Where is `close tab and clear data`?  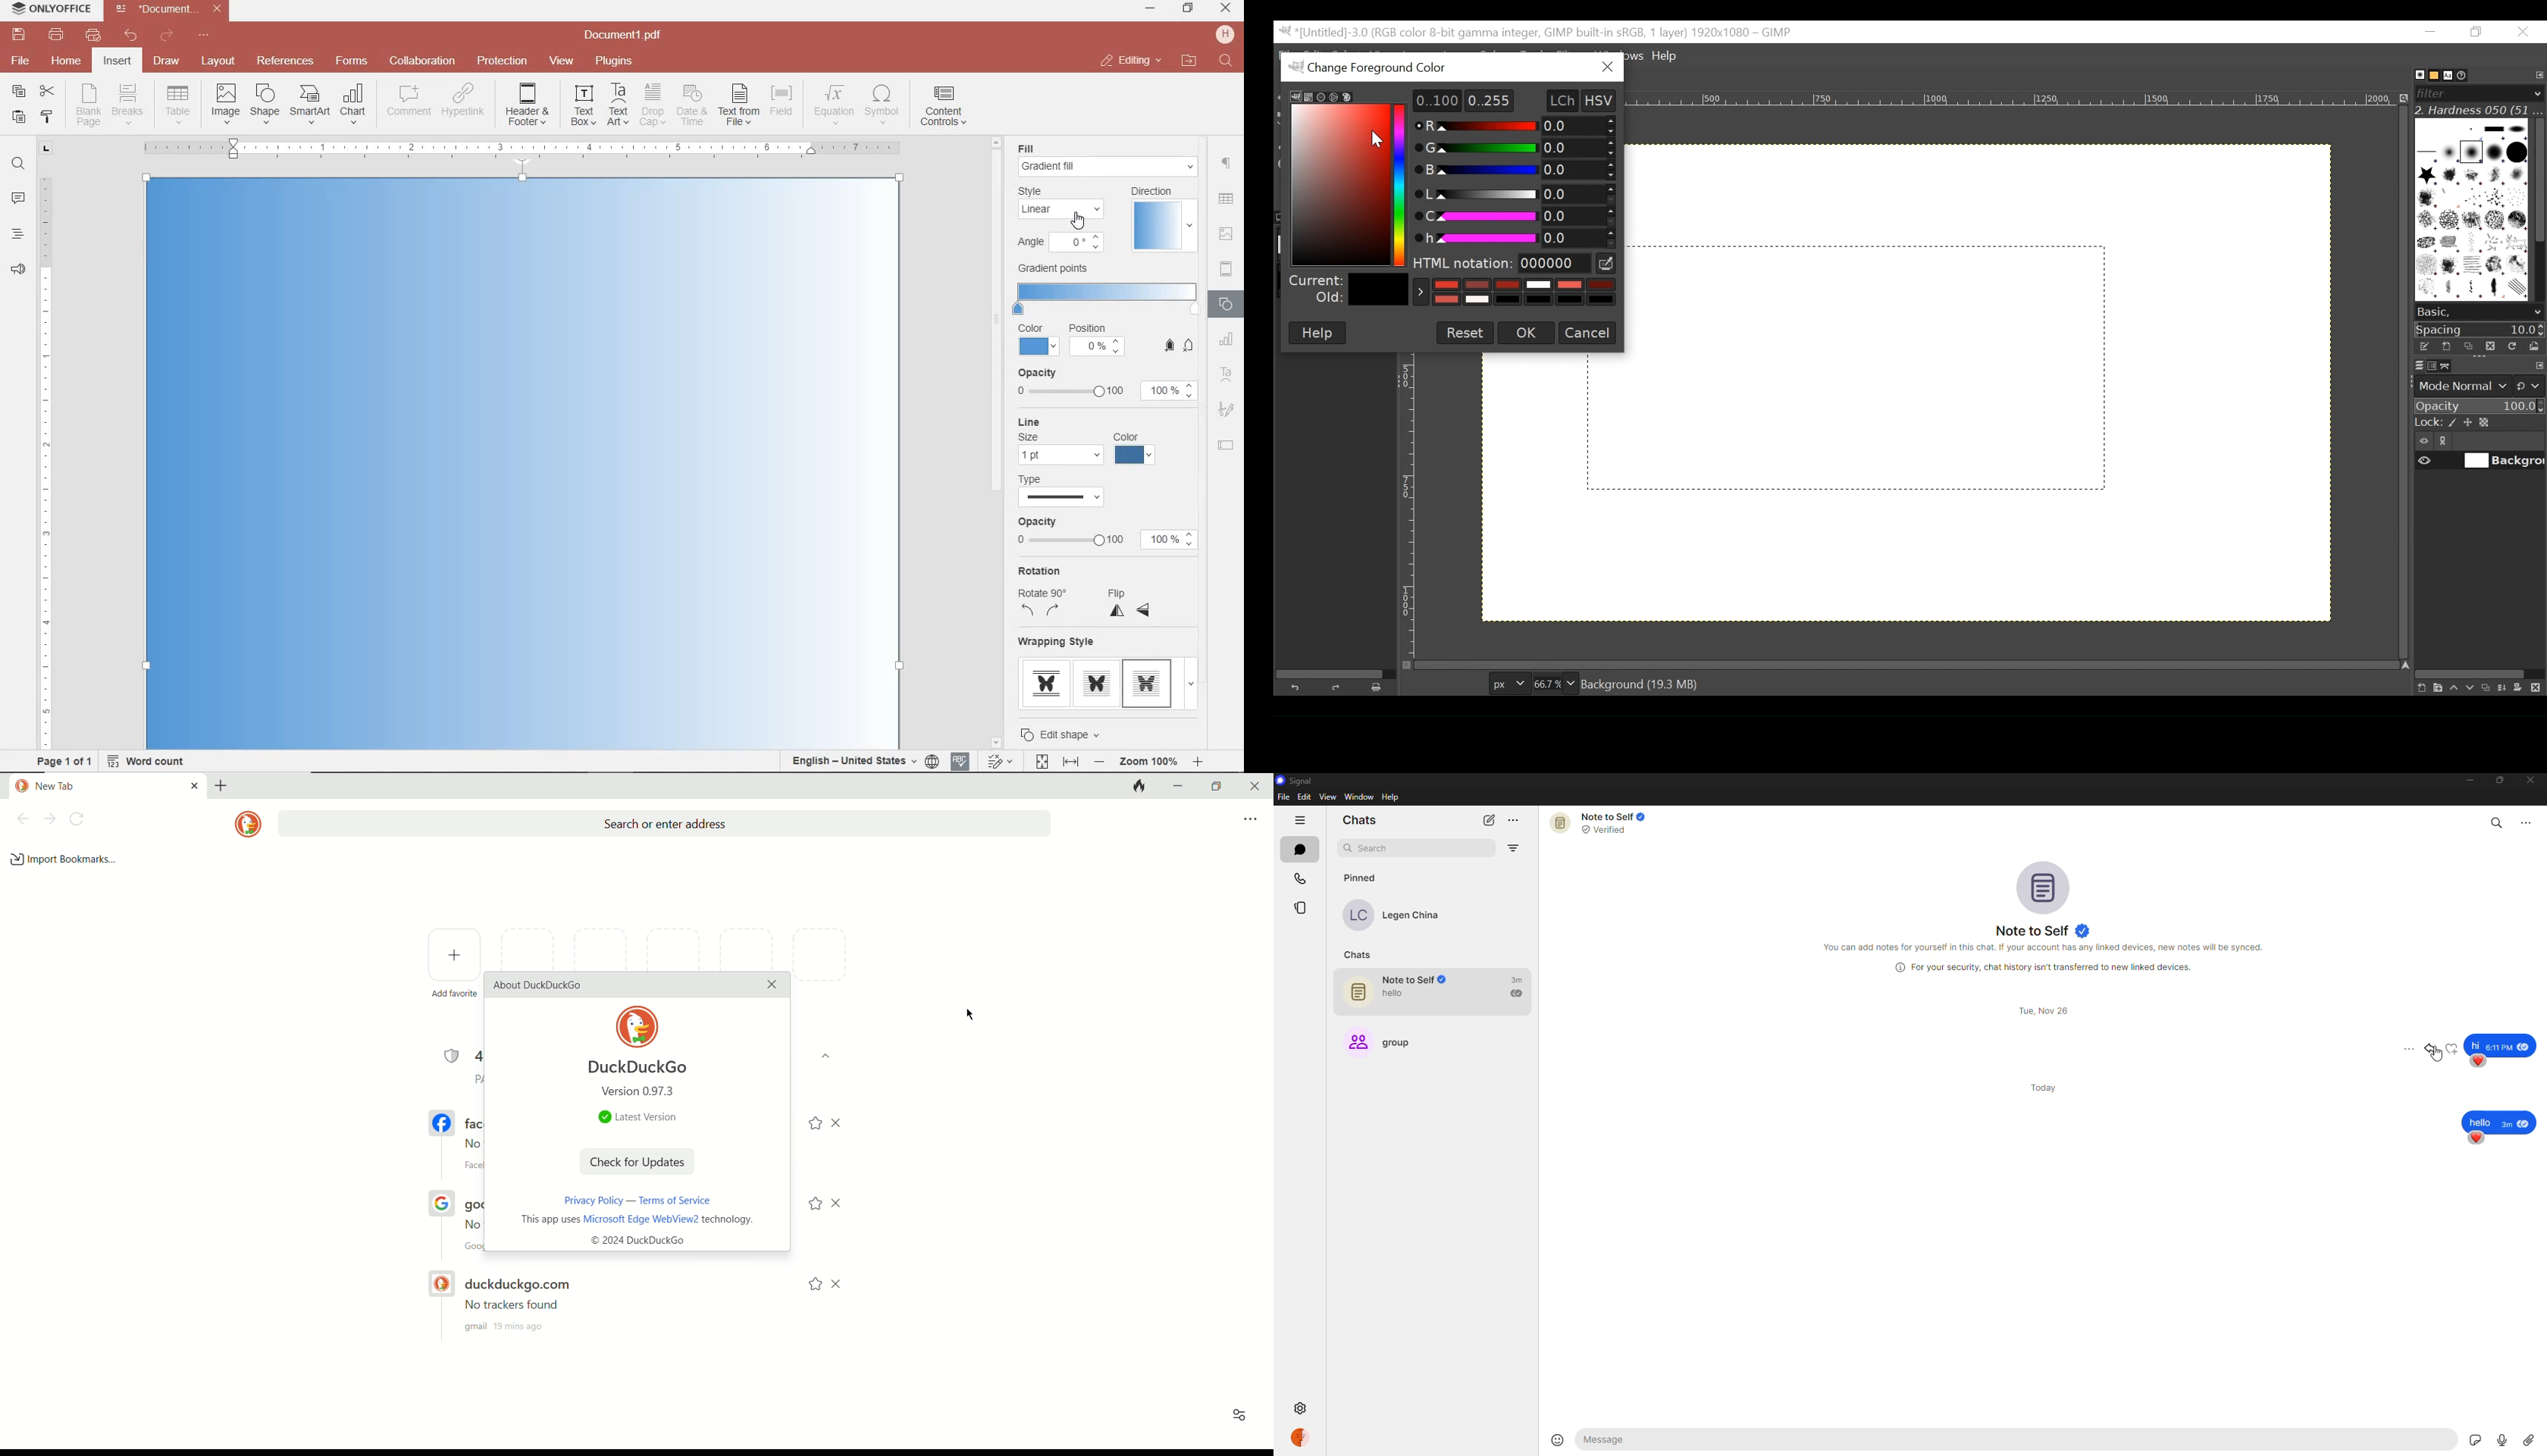
close tab and clear data is located at coordinates (1140, 786).